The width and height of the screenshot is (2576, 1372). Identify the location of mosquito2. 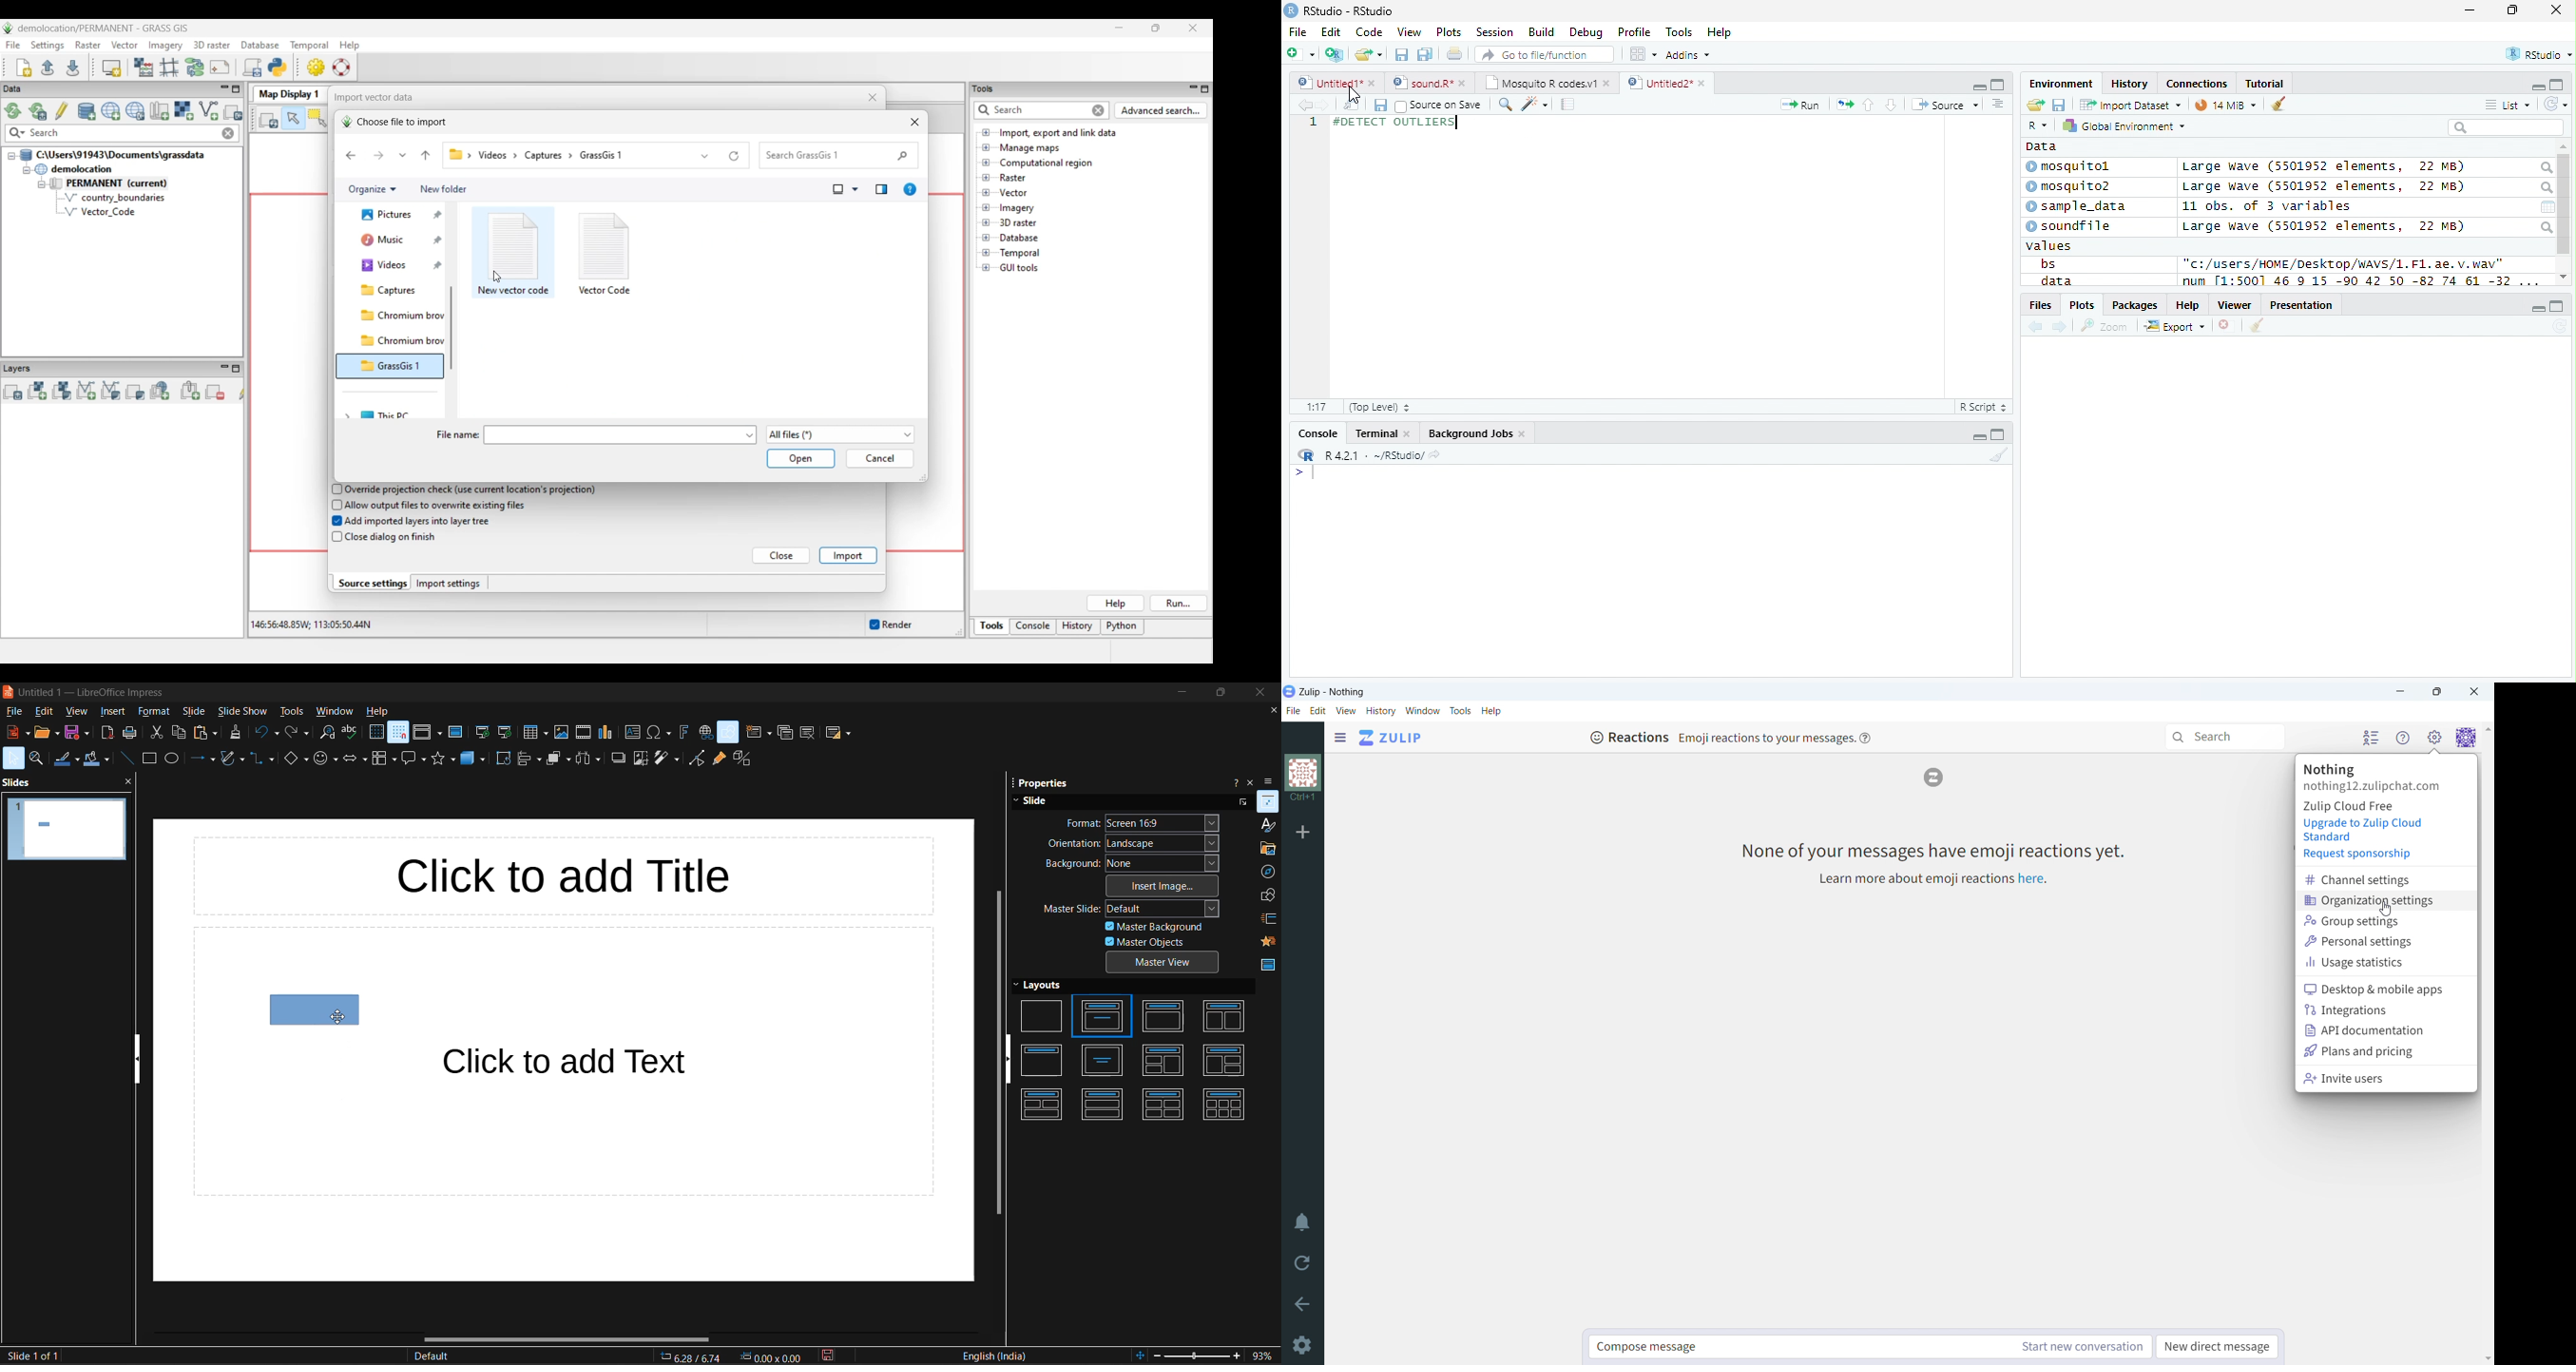
(2072, 186).